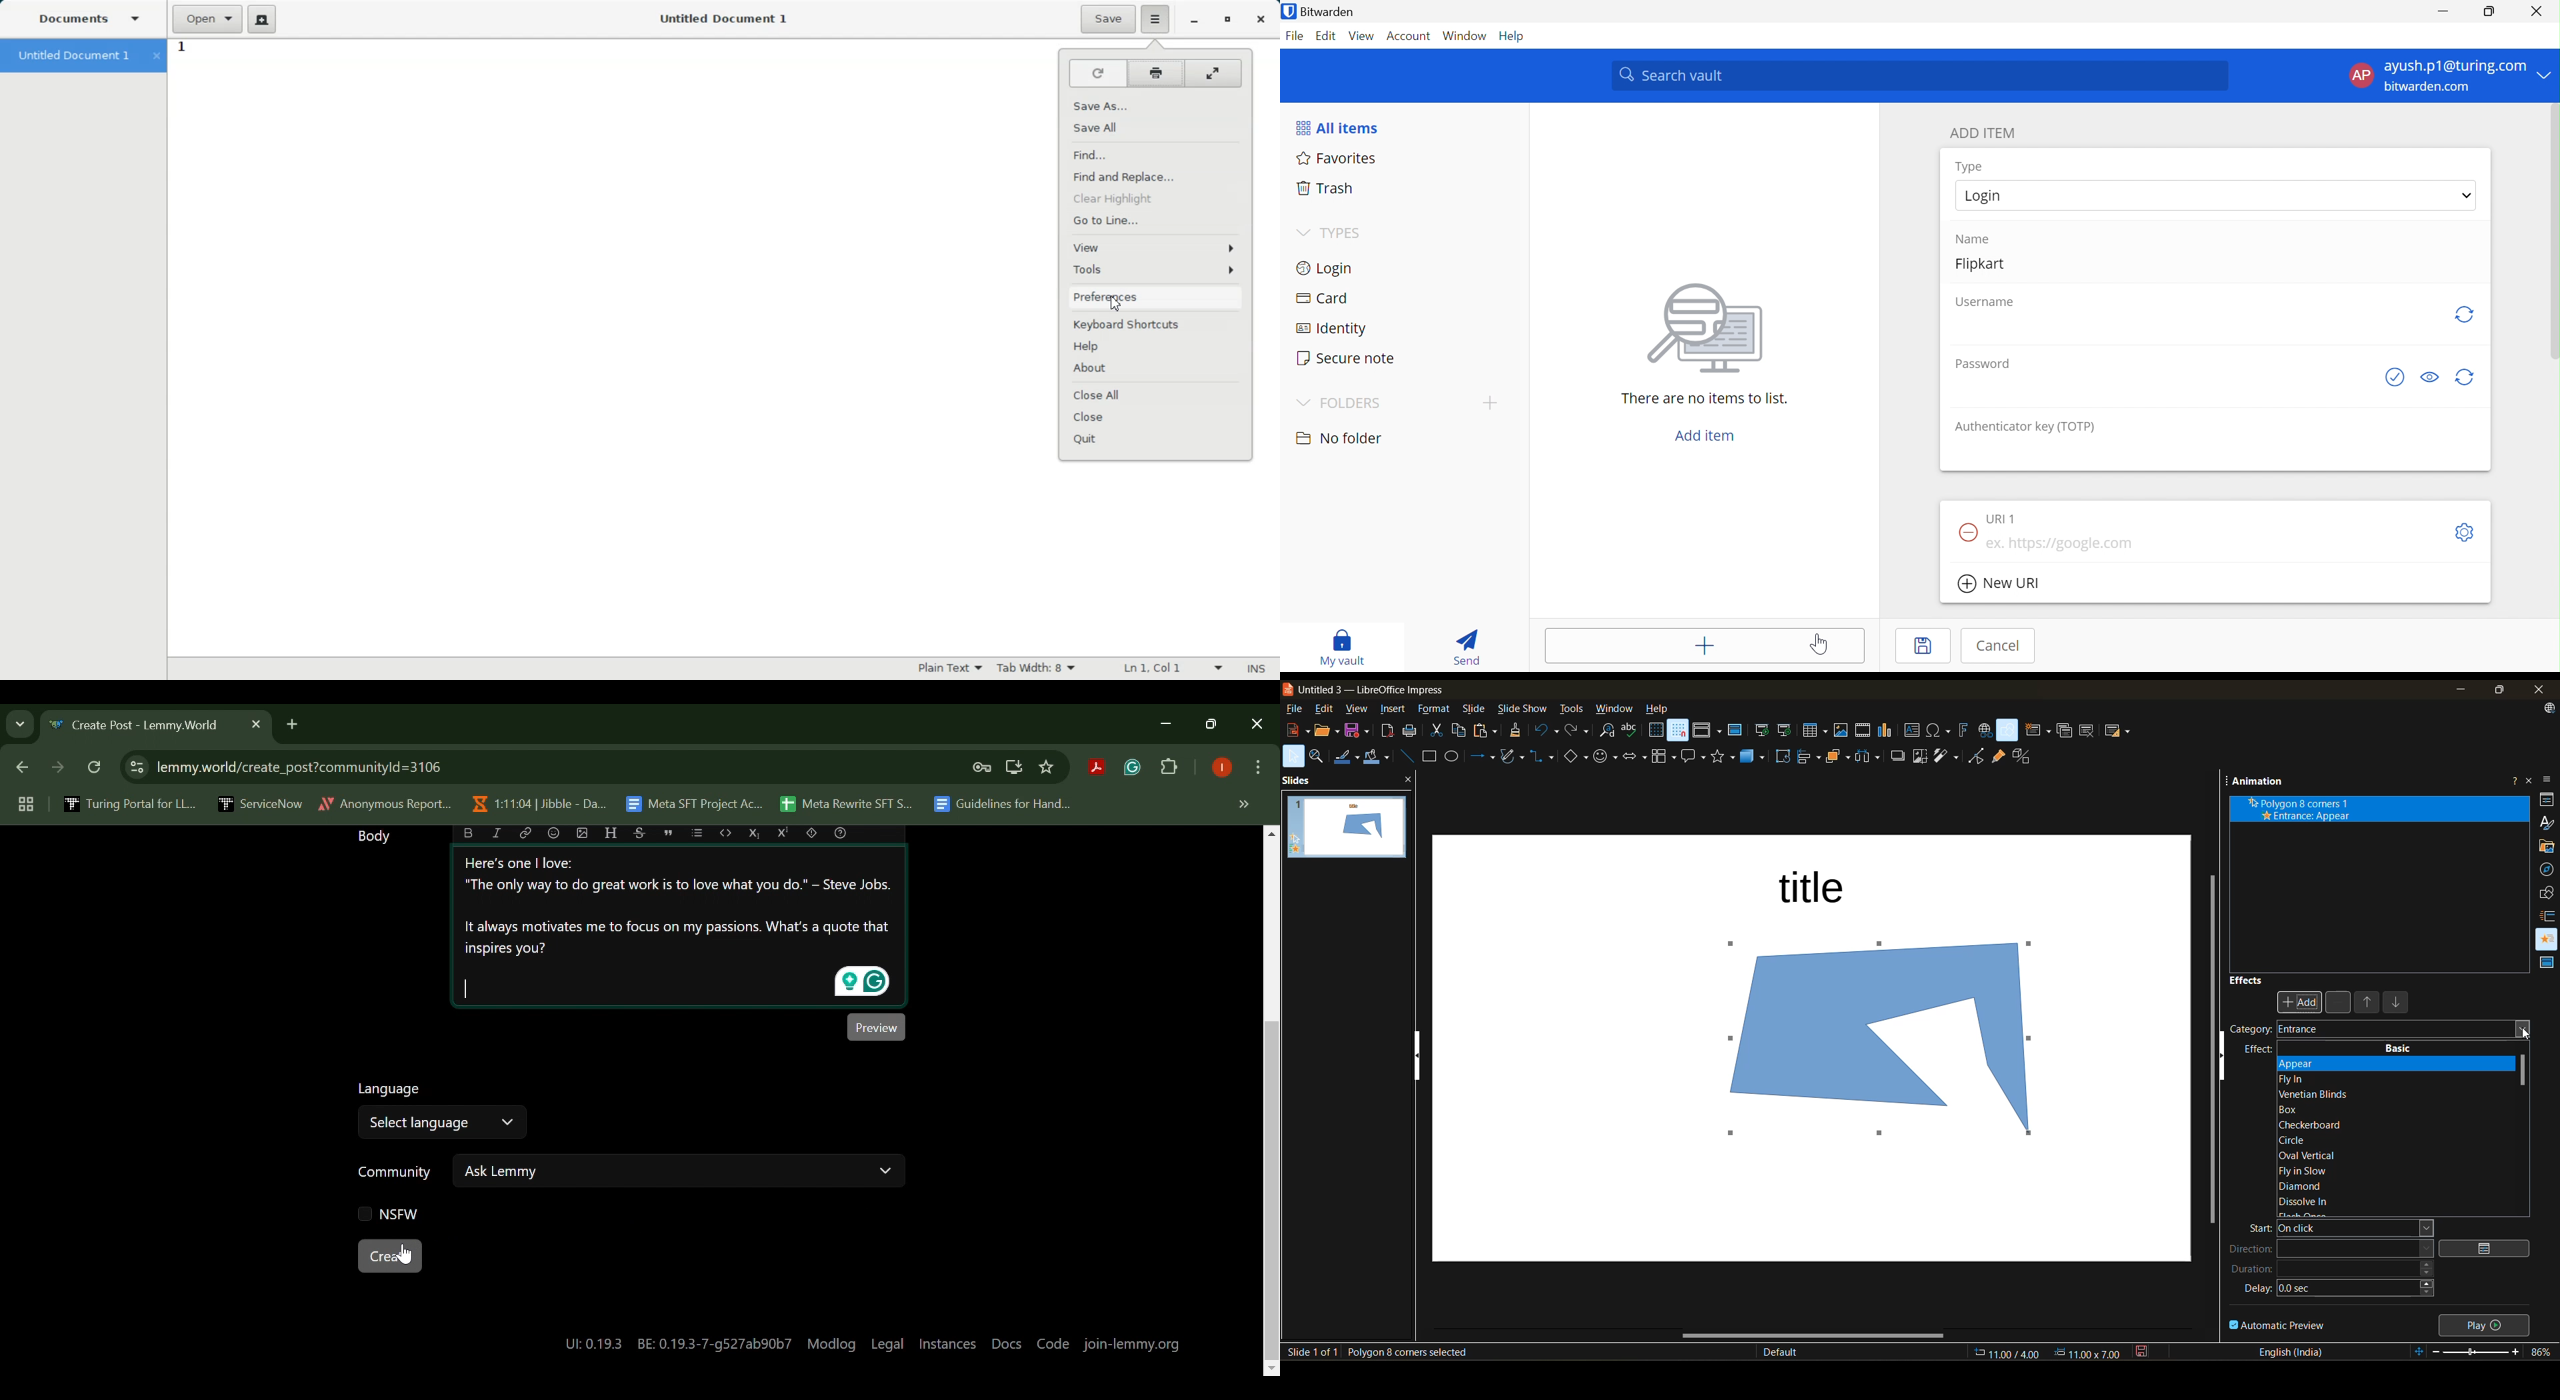 The width and height of the screenshot is (2576, 1400). I want to click on Insert, so click(1255, 670).